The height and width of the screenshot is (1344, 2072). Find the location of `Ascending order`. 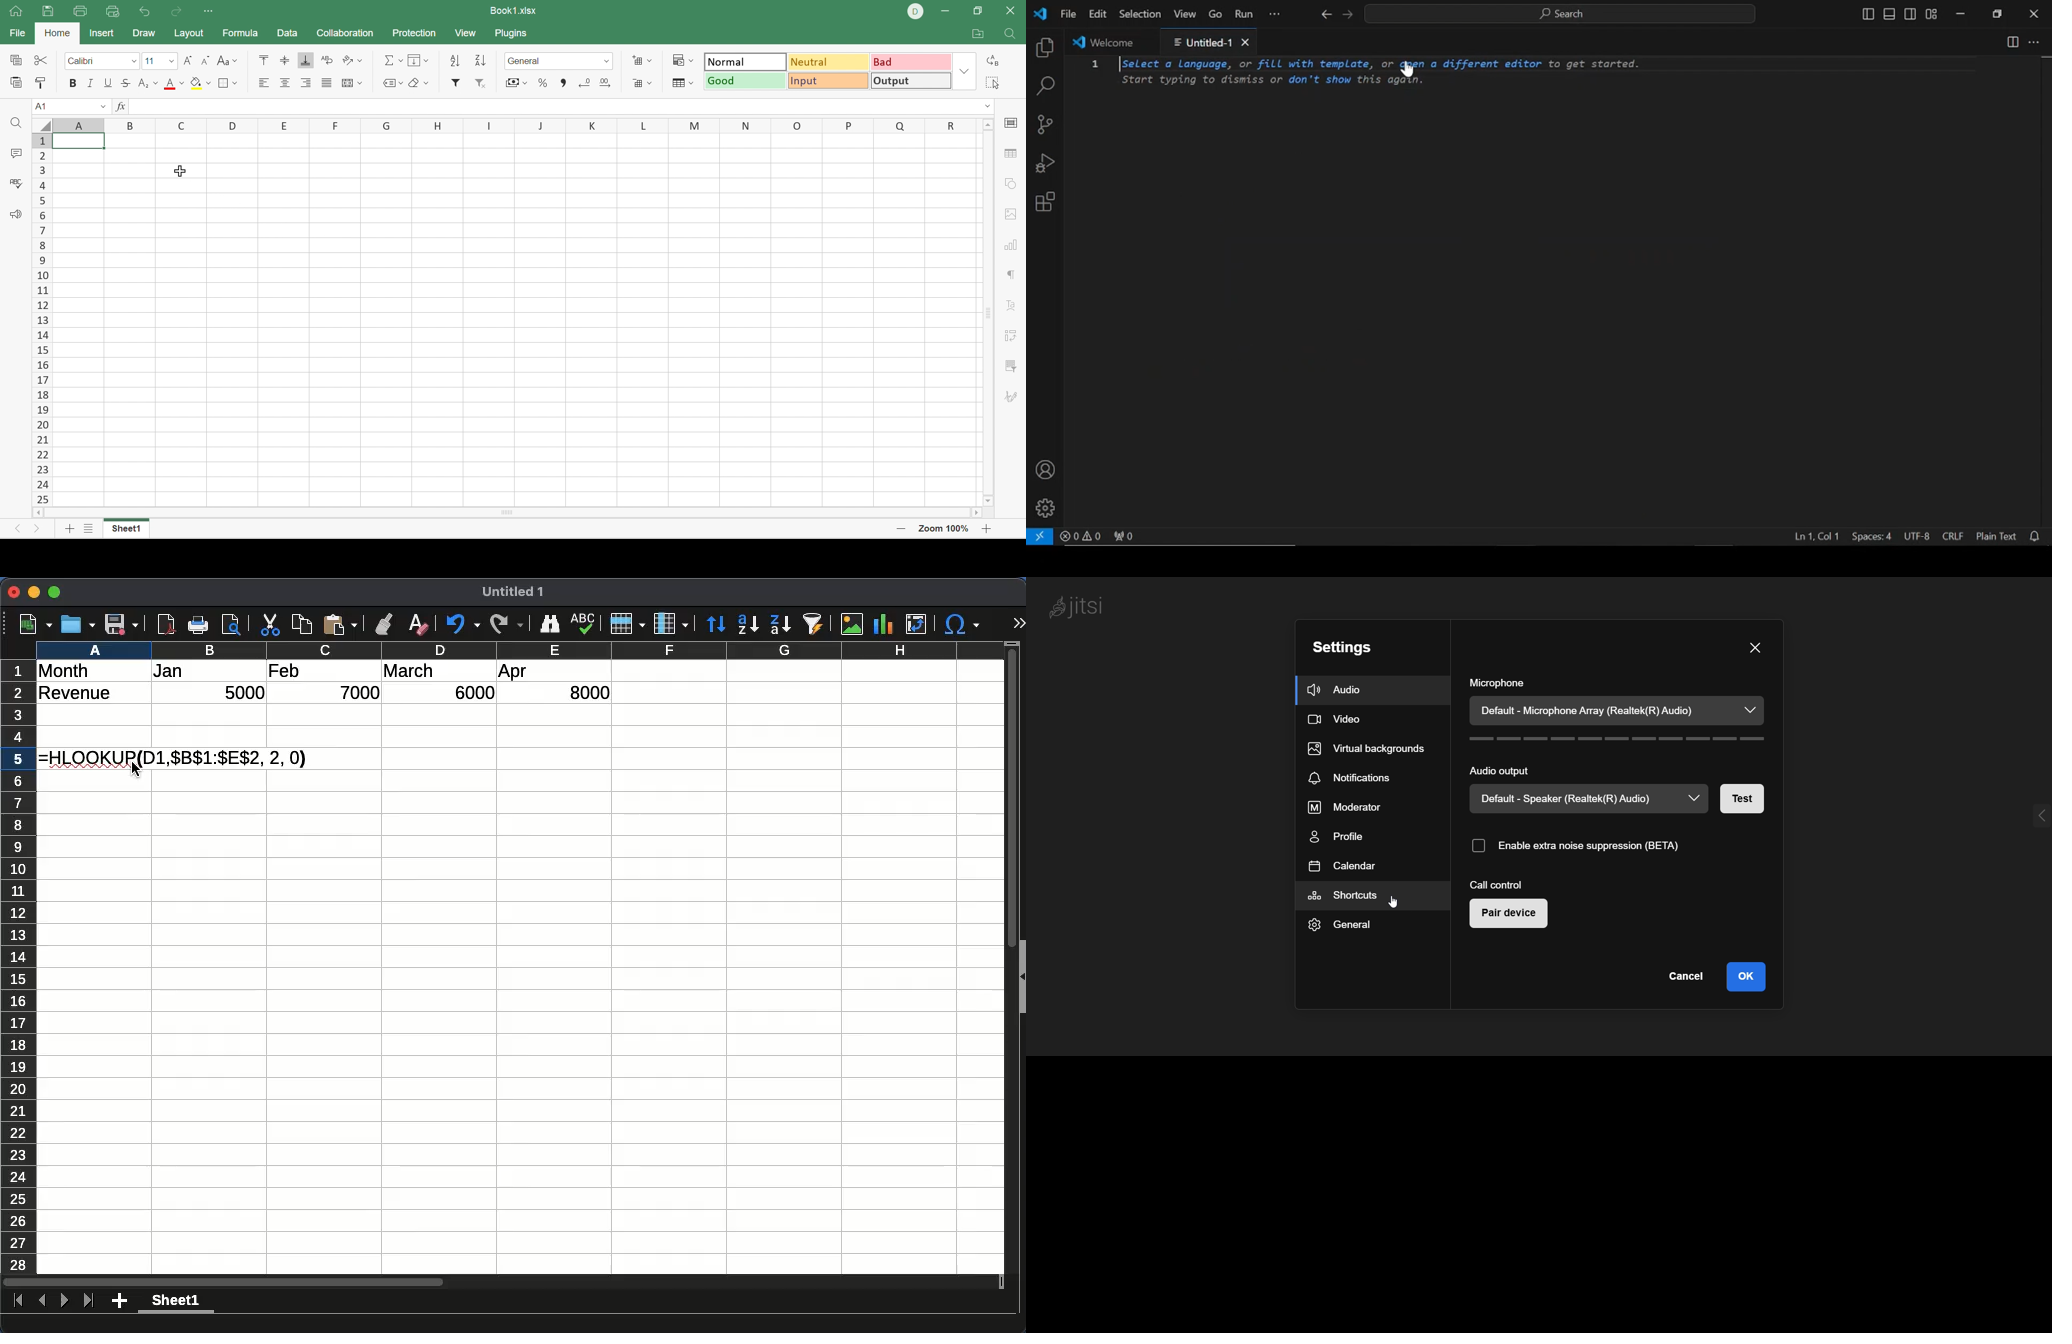

Ascending order is located at coordinates (454, 61).